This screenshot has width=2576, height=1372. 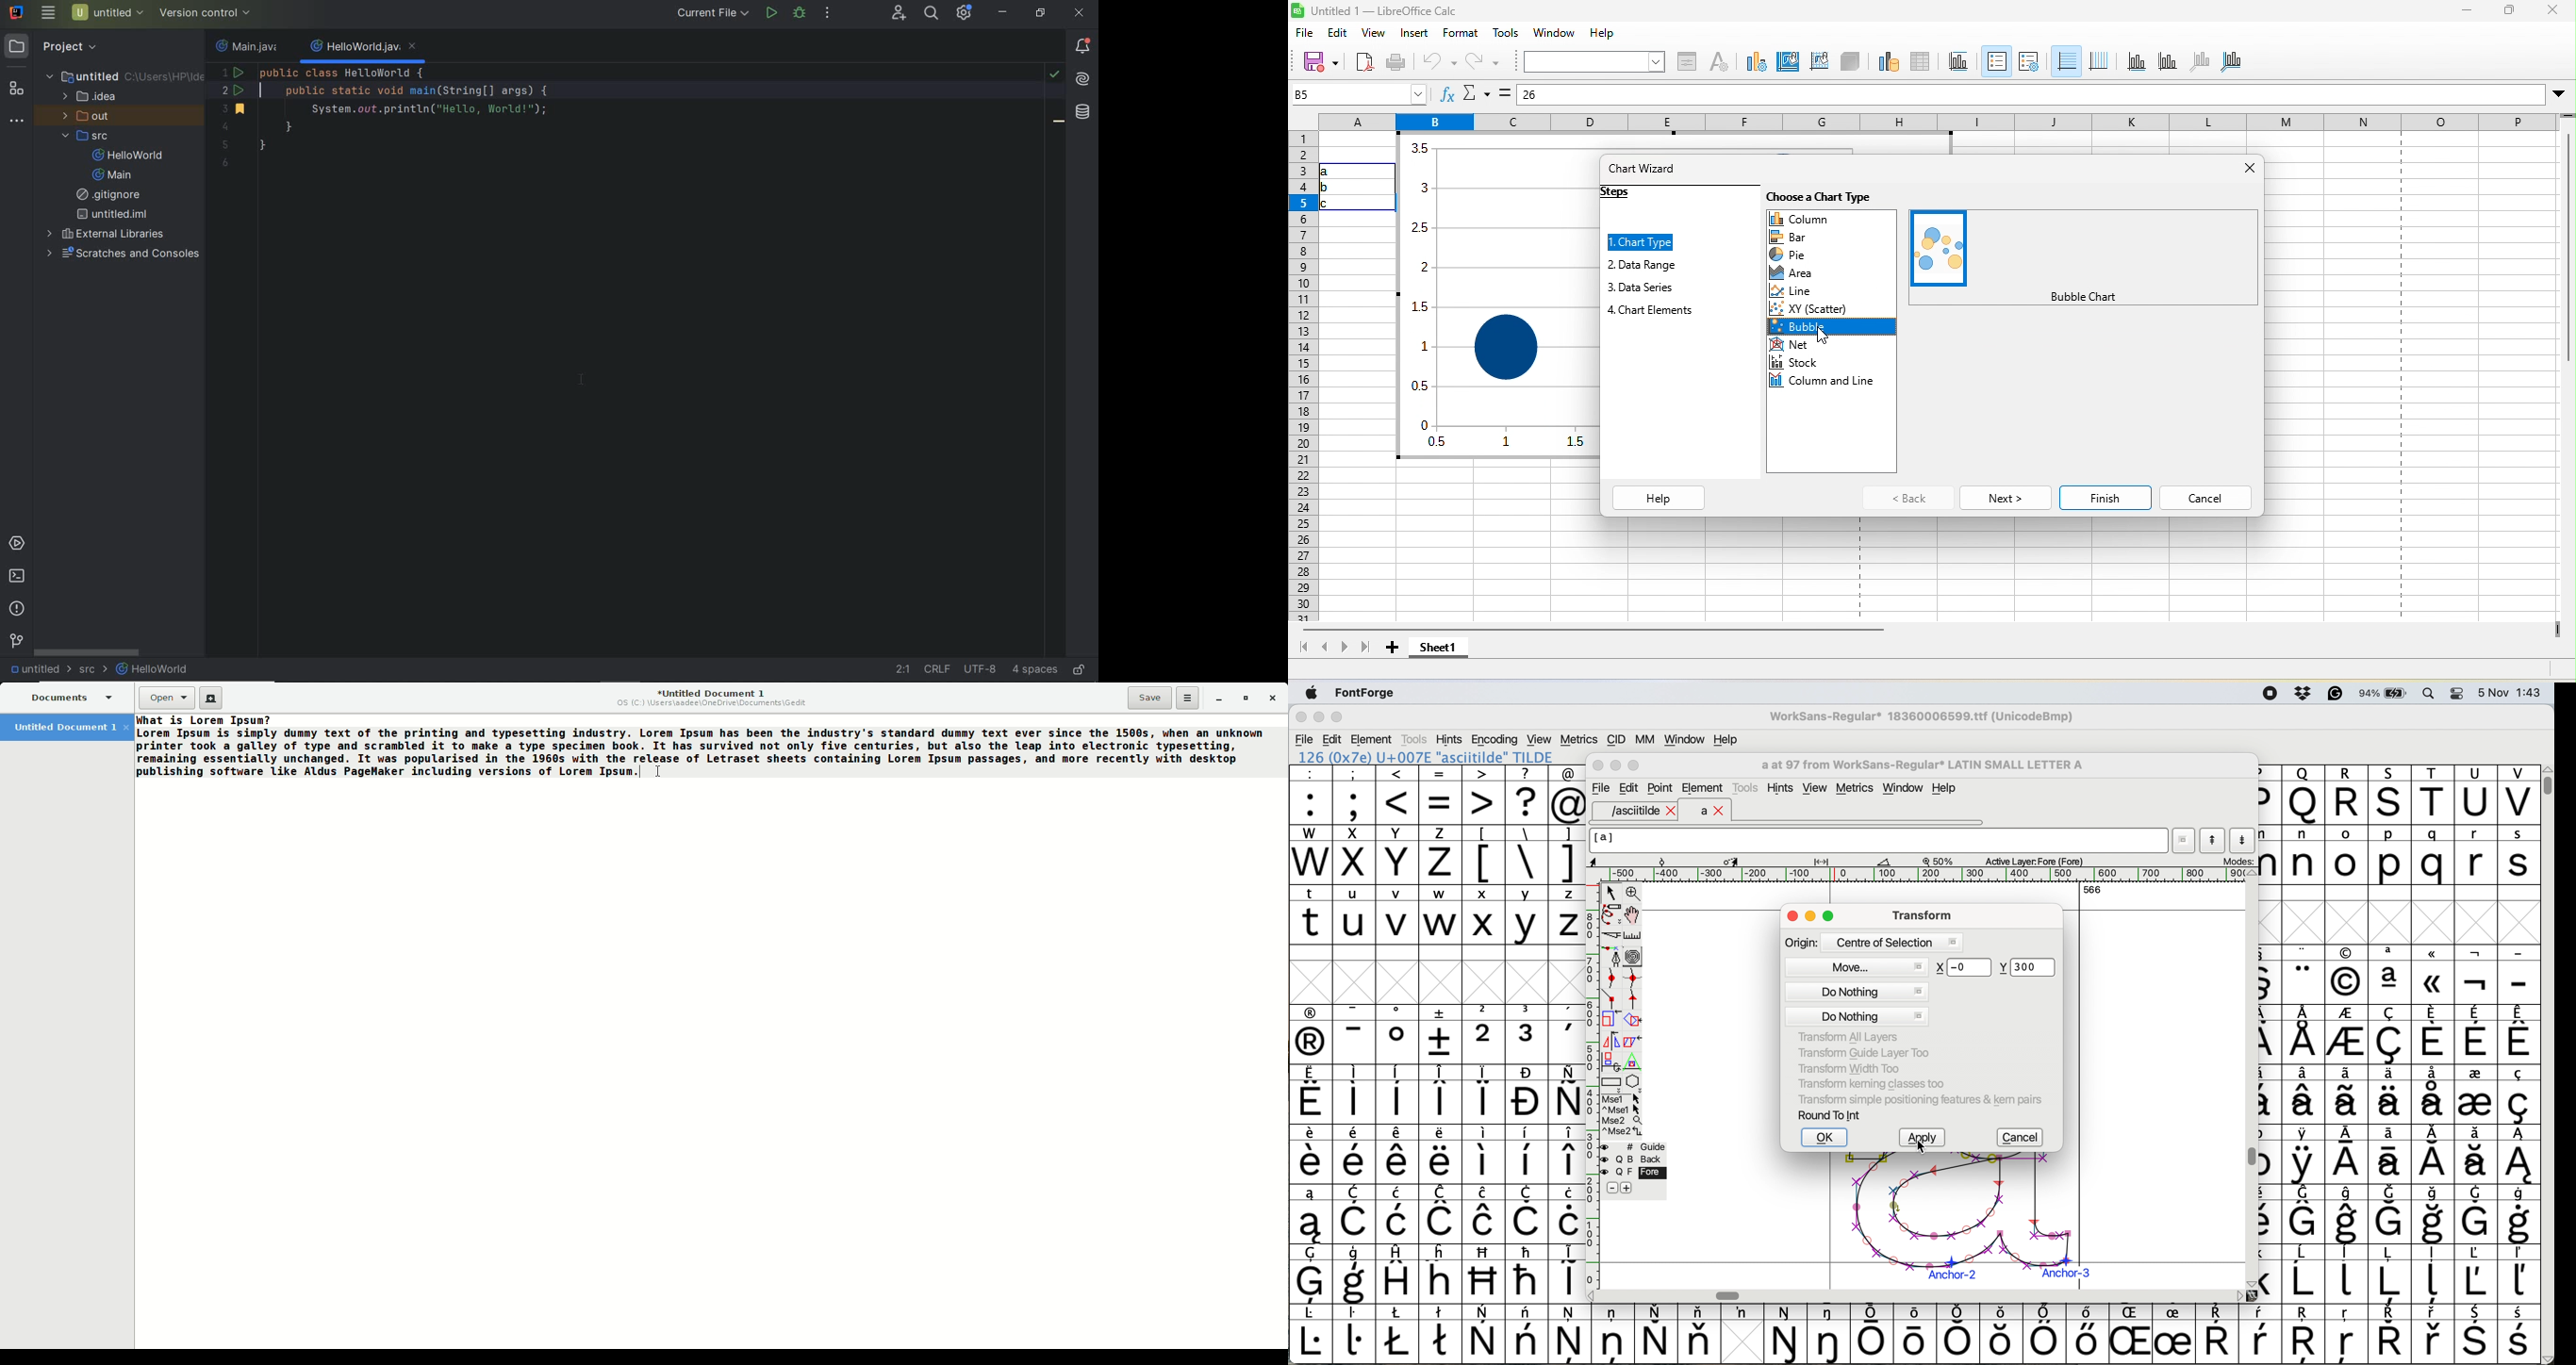 I want to click on R, so click(x=2347, y=795).